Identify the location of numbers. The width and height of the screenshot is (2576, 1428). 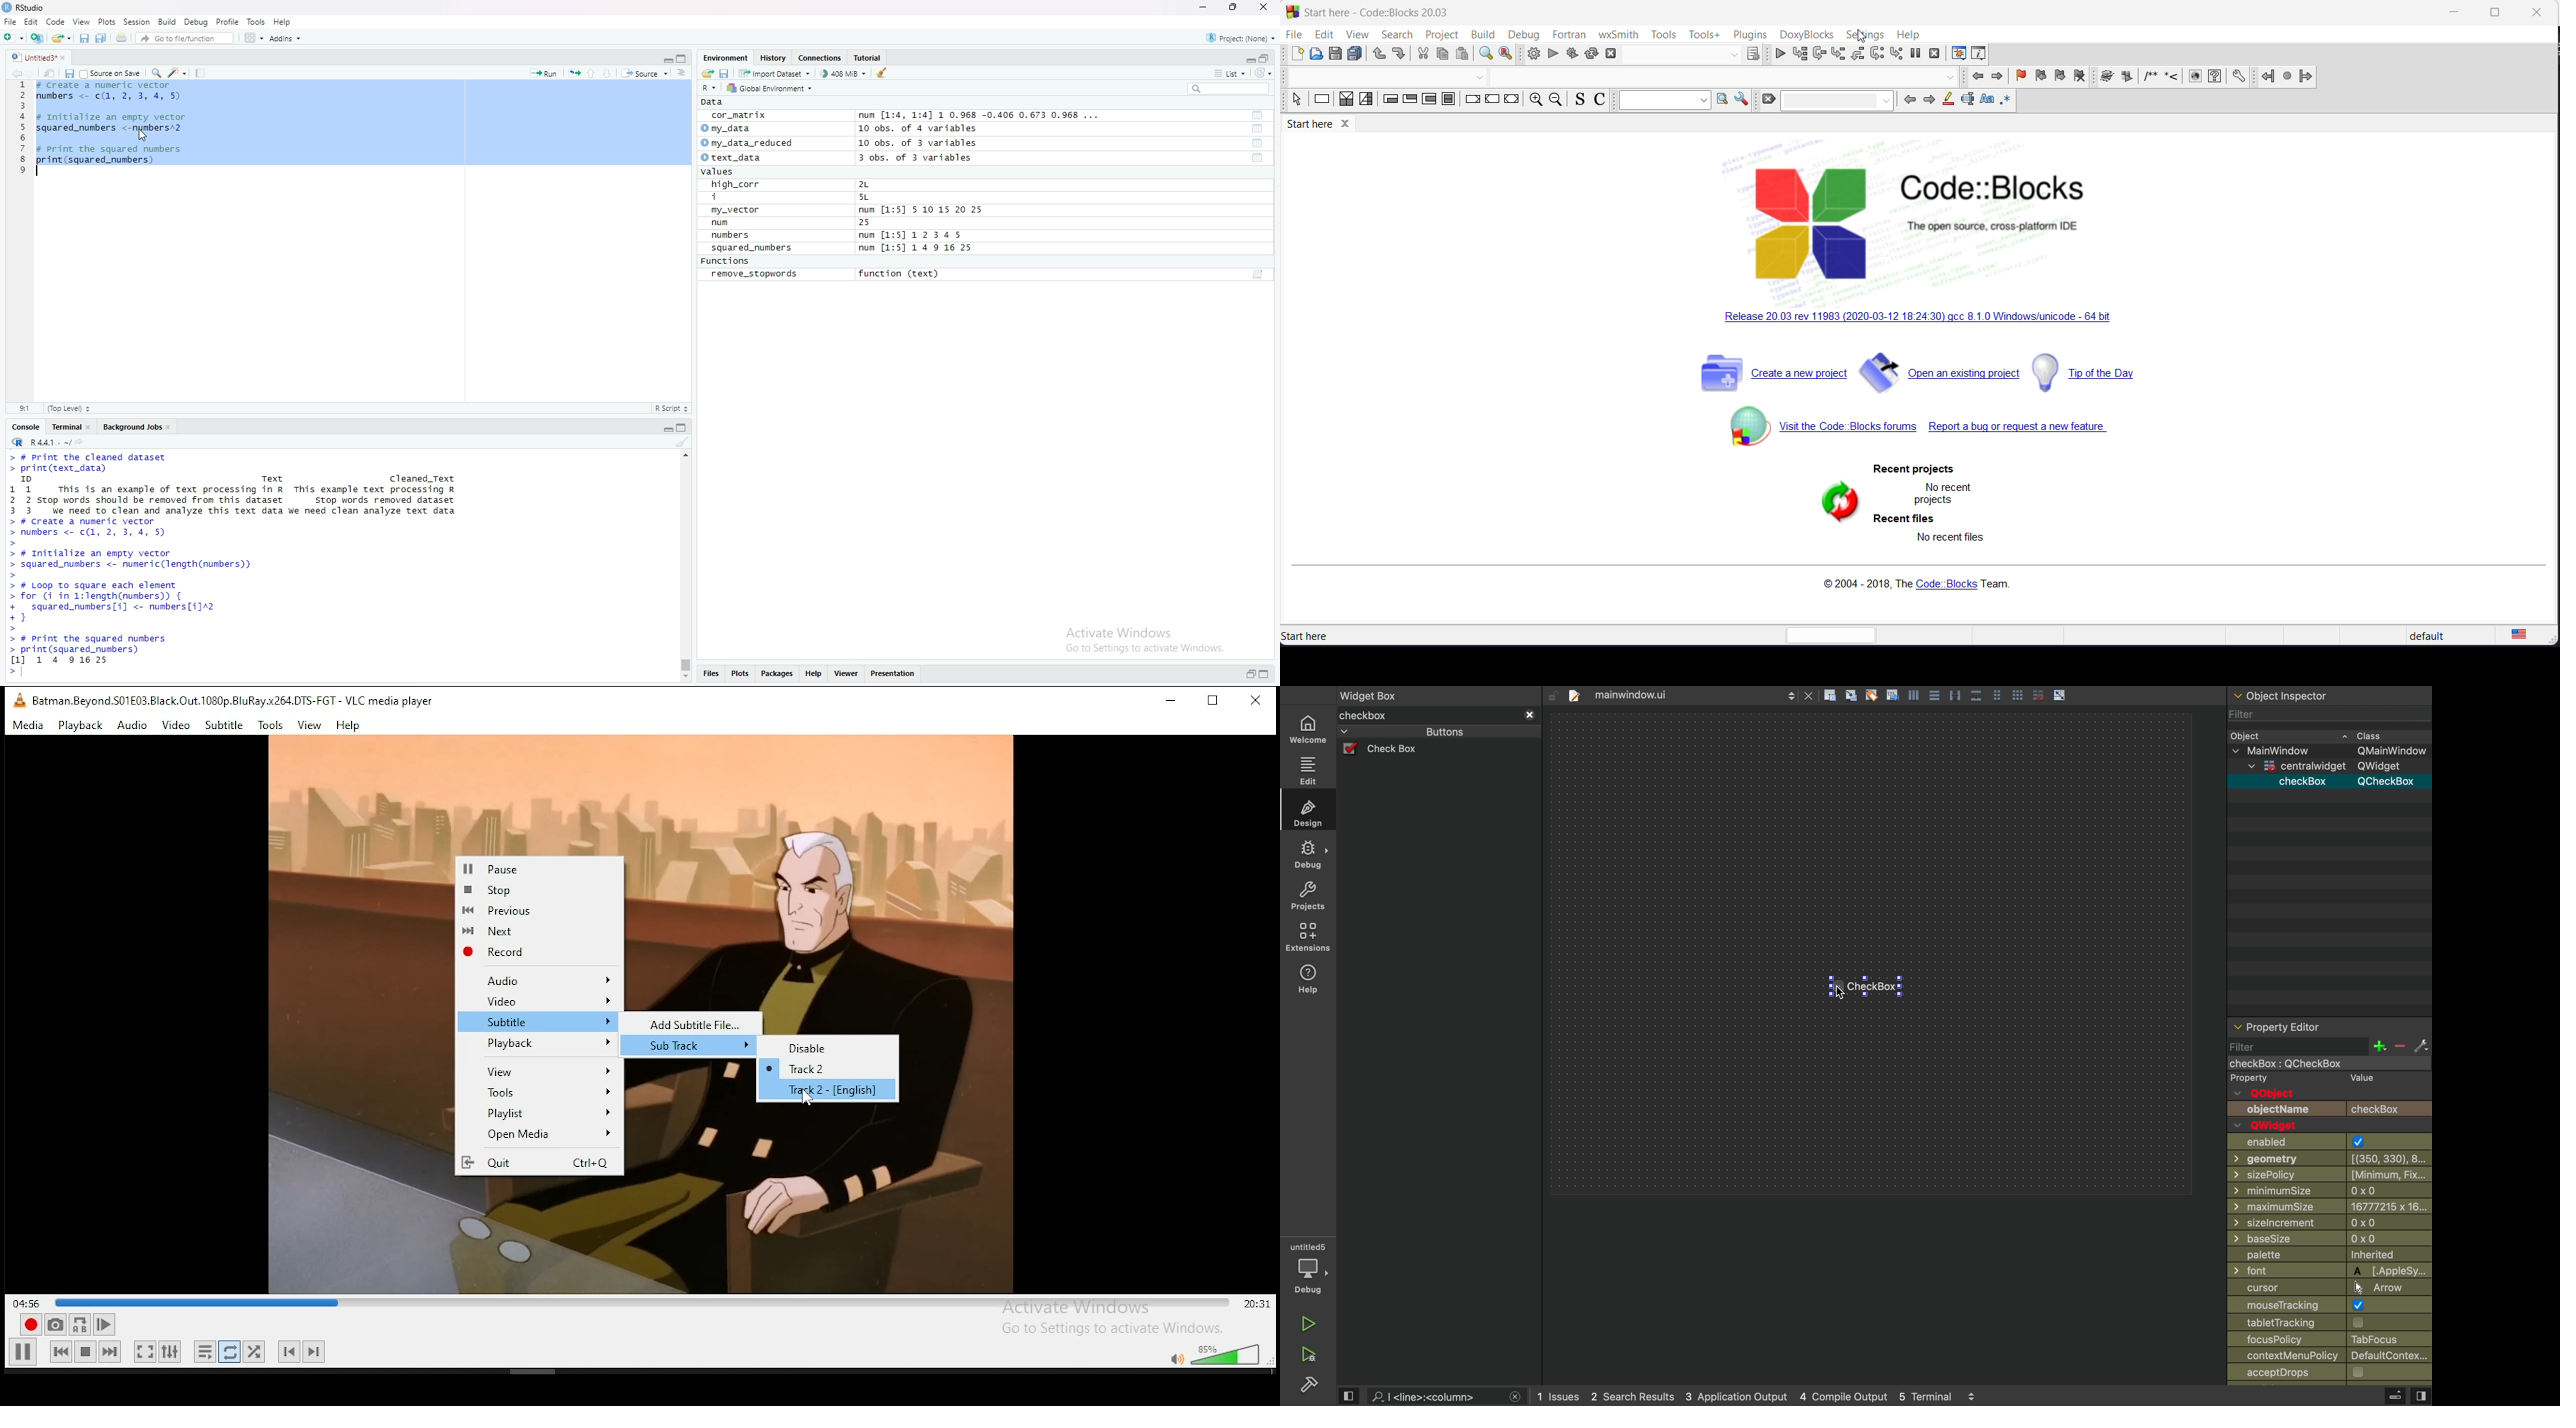
(733, 236).